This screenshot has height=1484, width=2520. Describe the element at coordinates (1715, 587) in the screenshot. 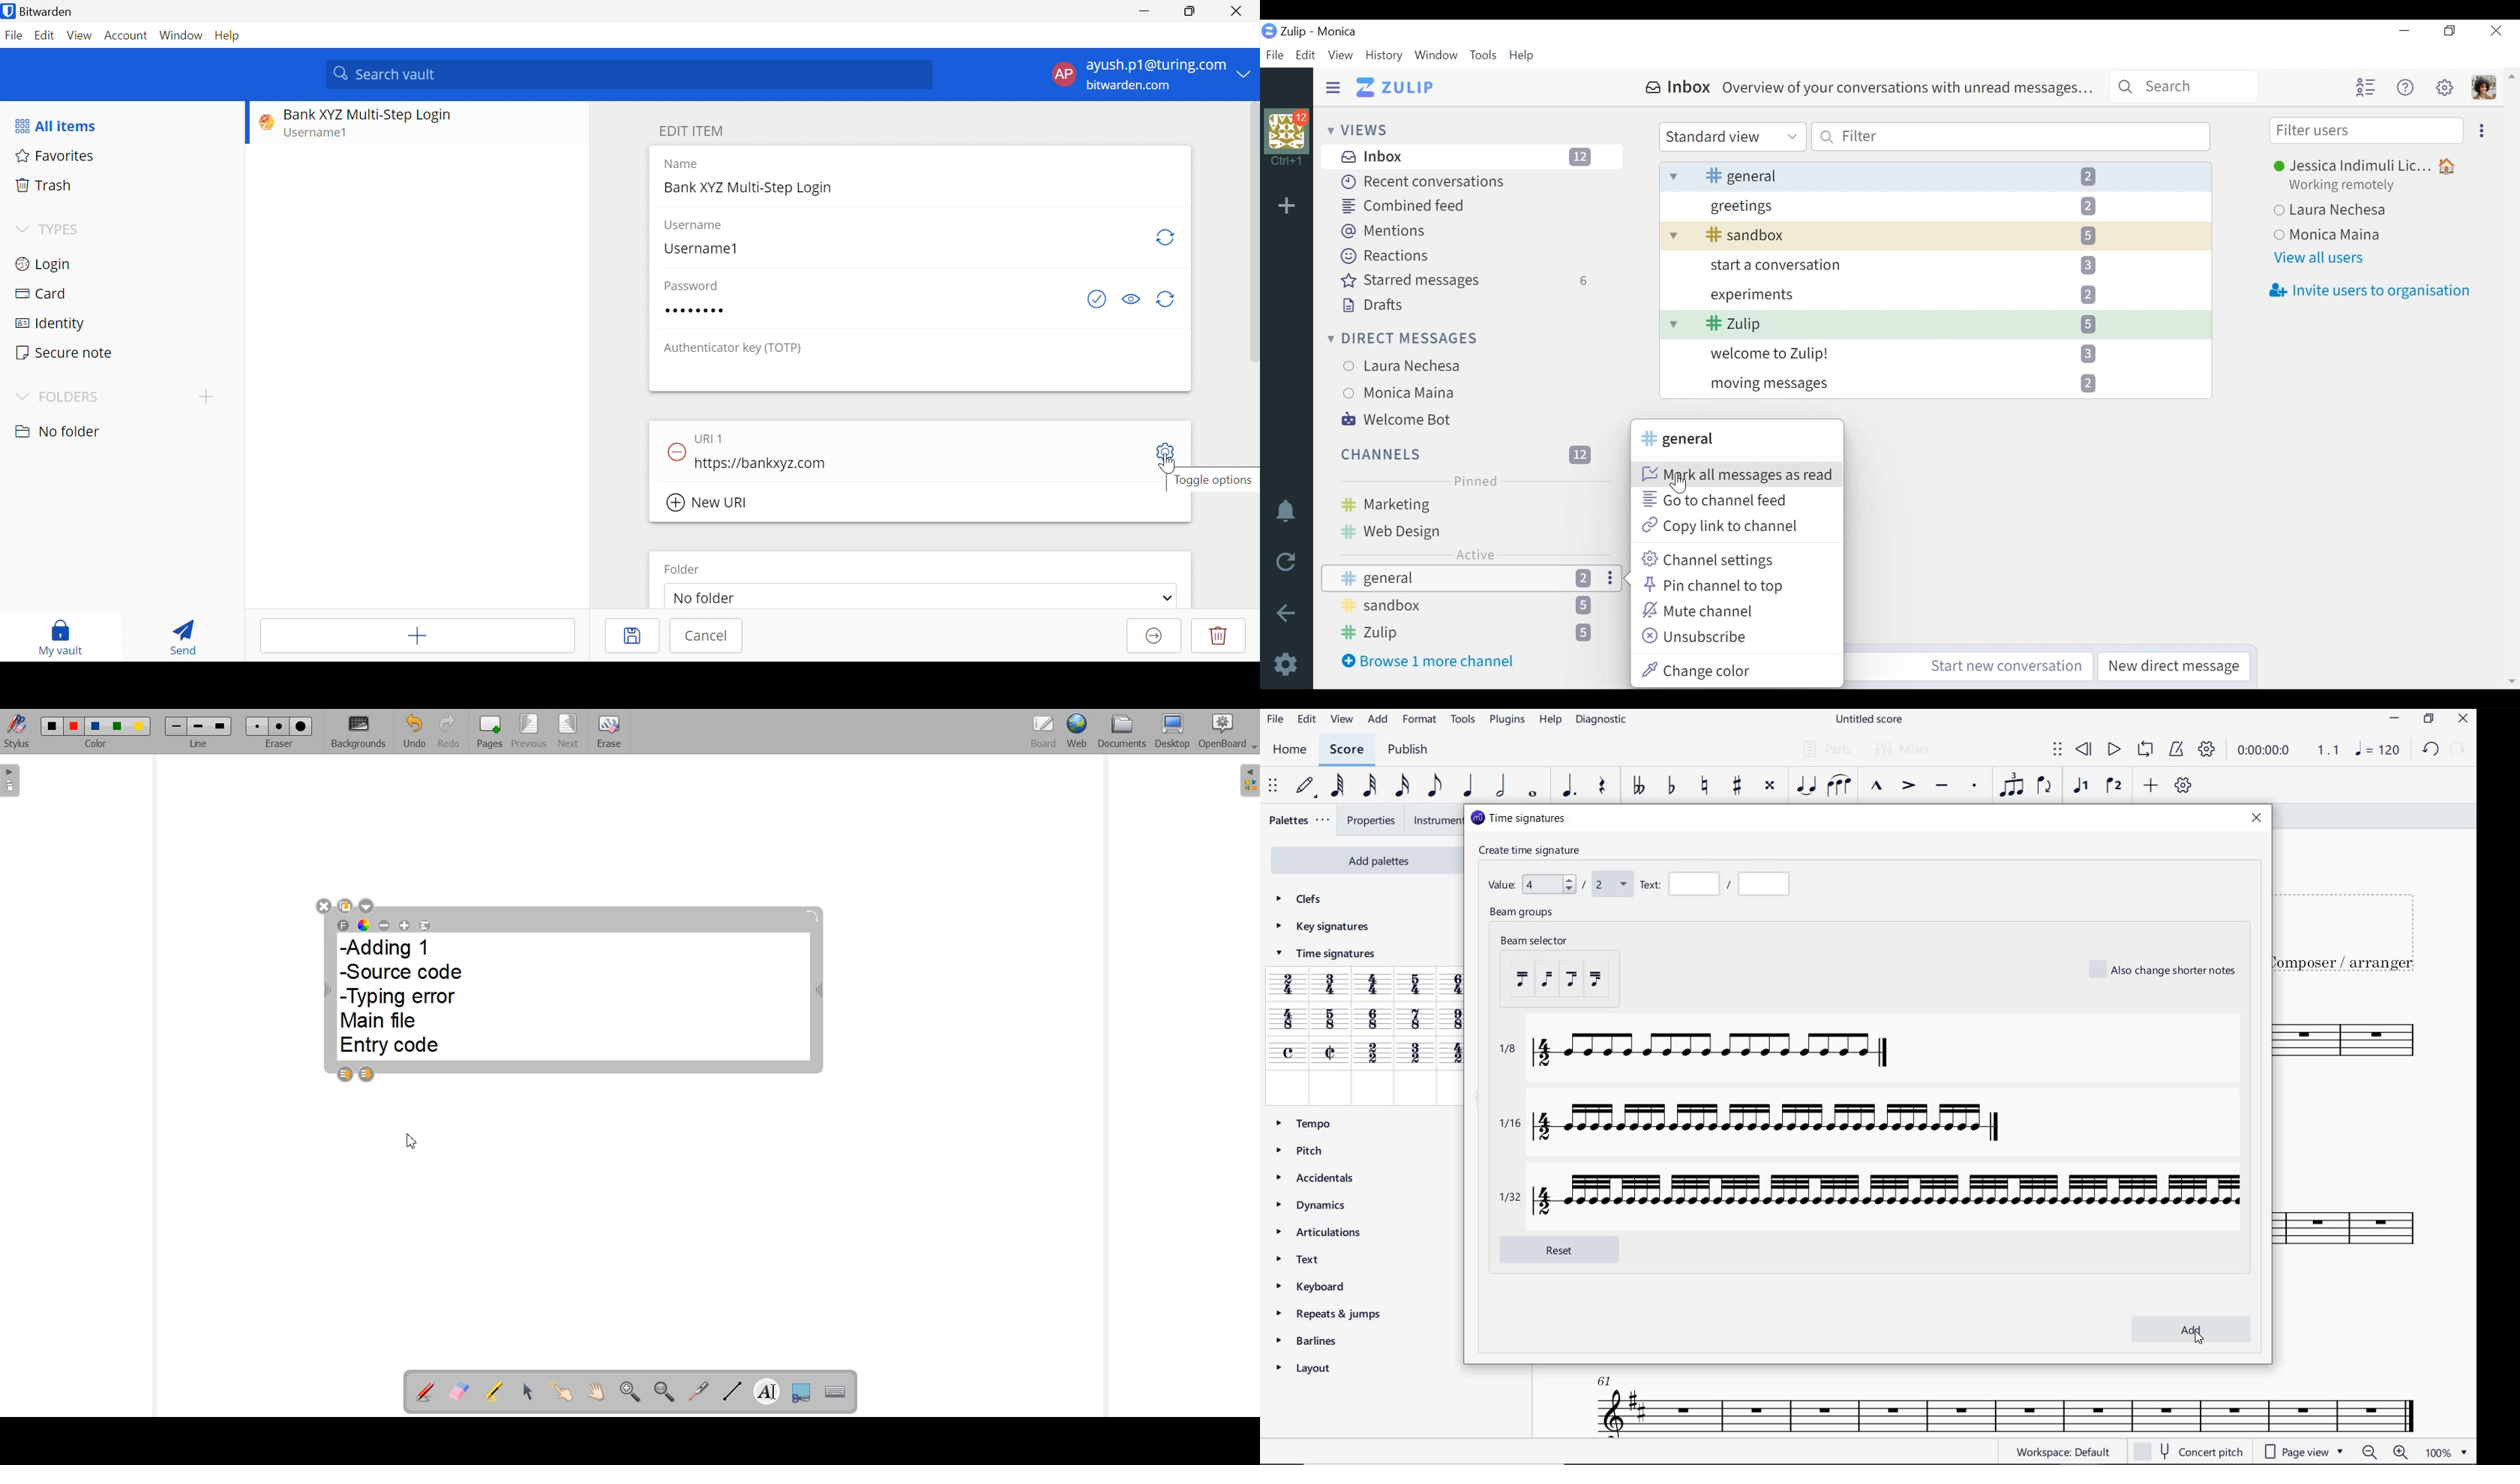

I see `Pin channel to the top` at that location.